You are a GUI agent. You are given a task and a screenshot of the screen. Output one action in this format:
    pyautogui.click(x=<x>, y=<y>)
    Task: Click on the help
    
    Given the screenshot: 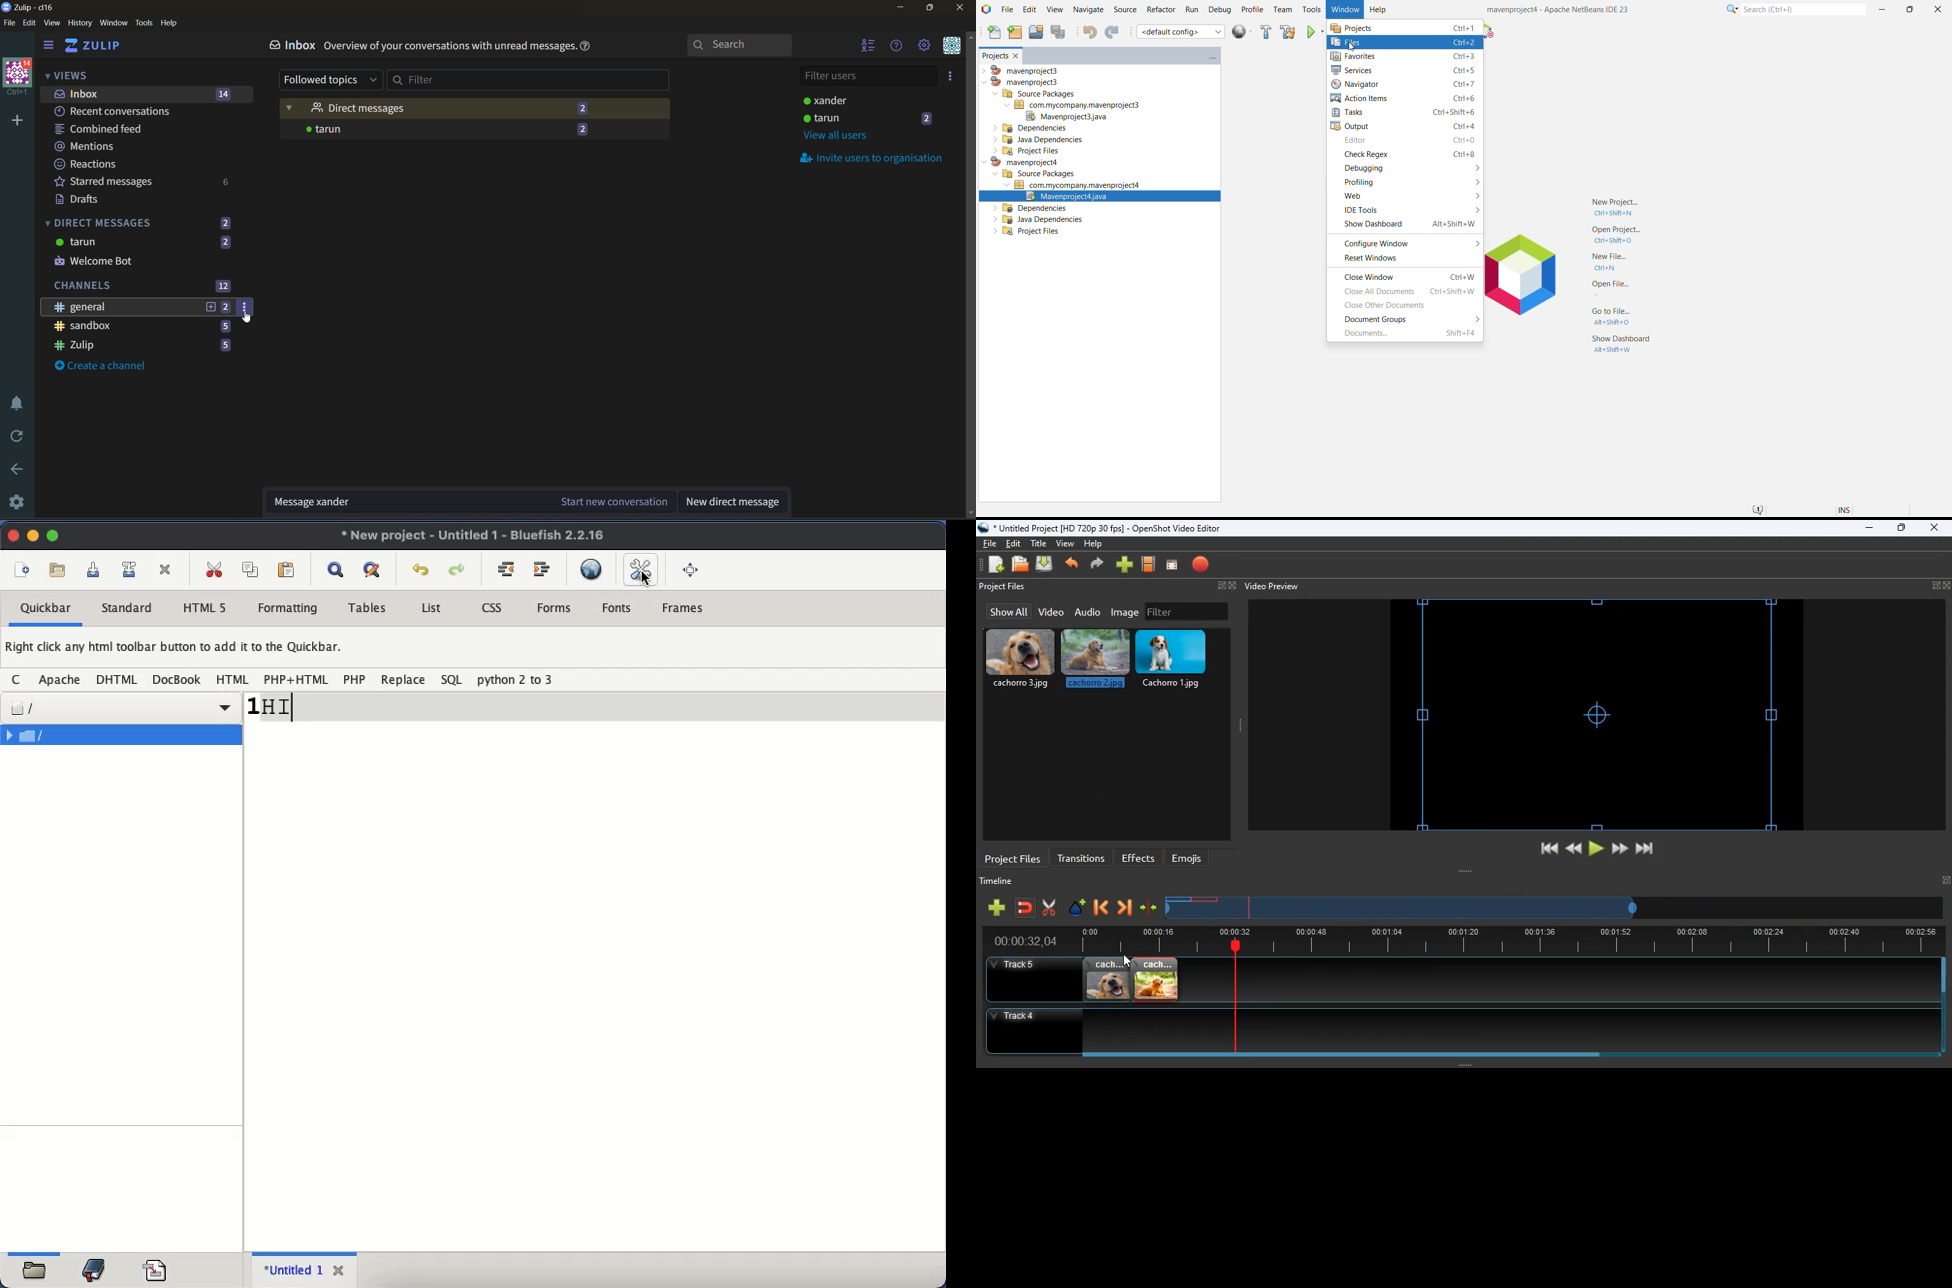 What is the action you would take?
    pyautogui.click(x=588, y=49)
    